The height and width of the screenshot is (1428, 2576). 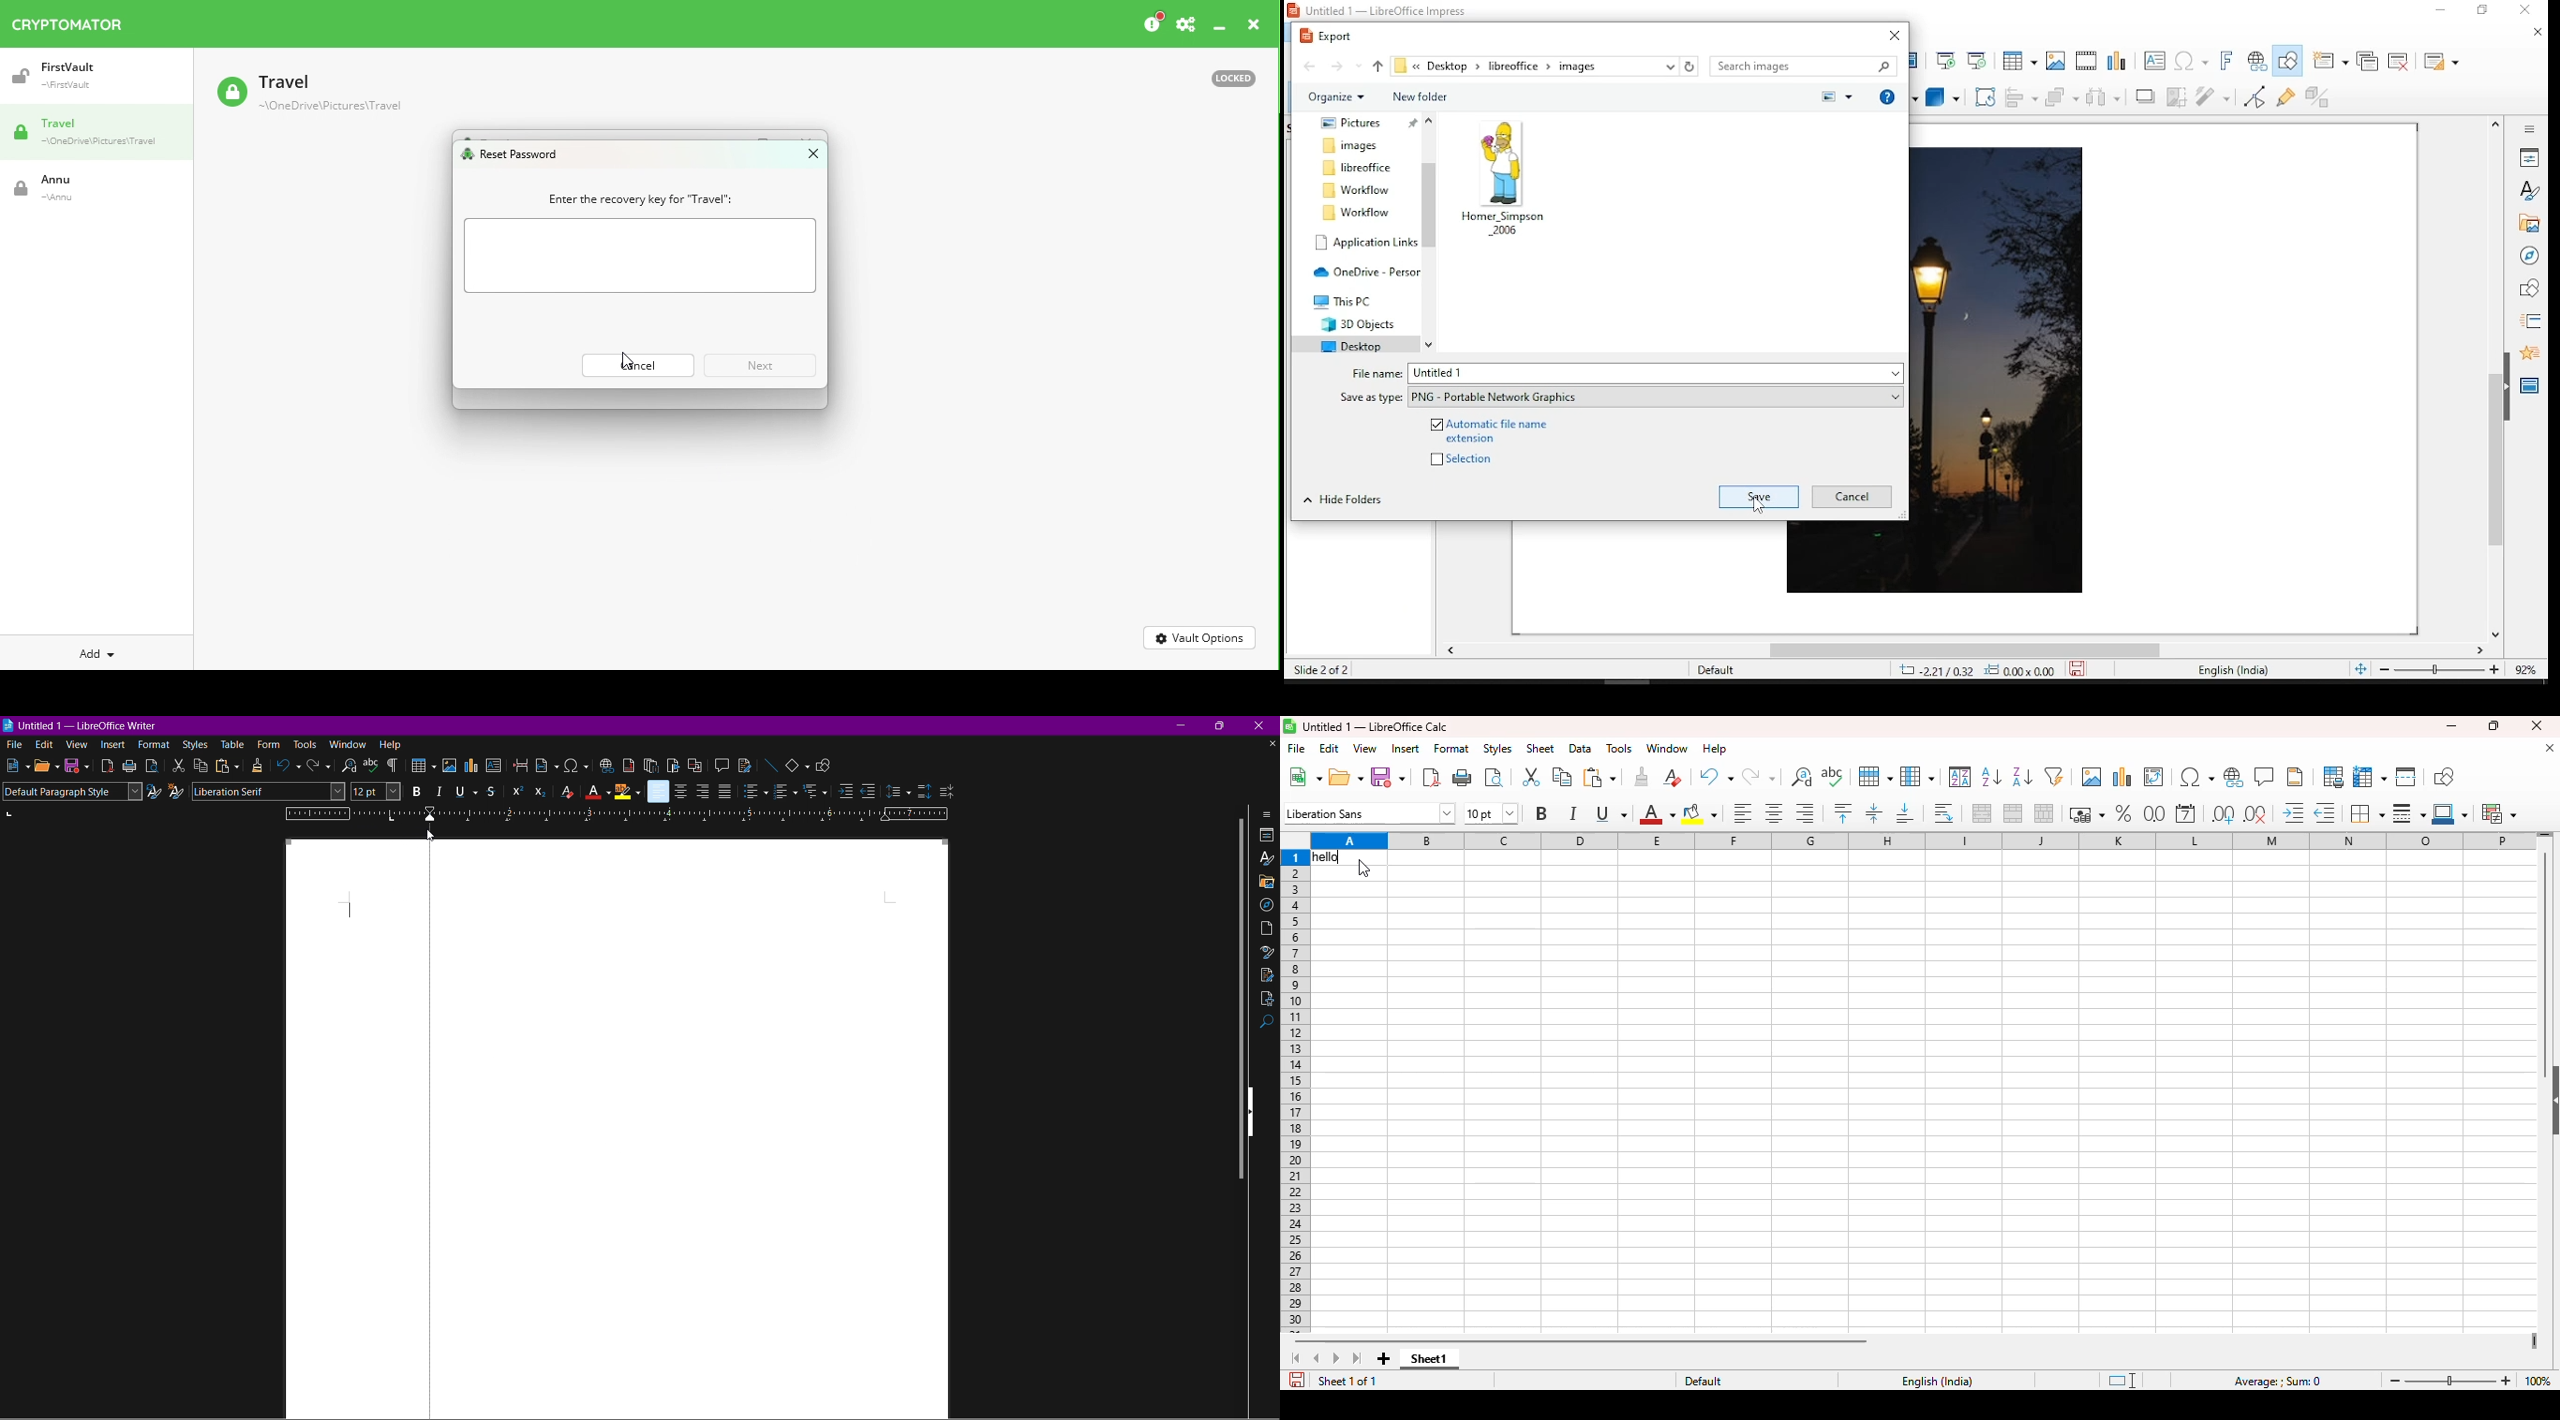 What do you see at coordinates (1985, 96) in the screenshot?
I see `crop tool` at bounding box center [1985, 96].